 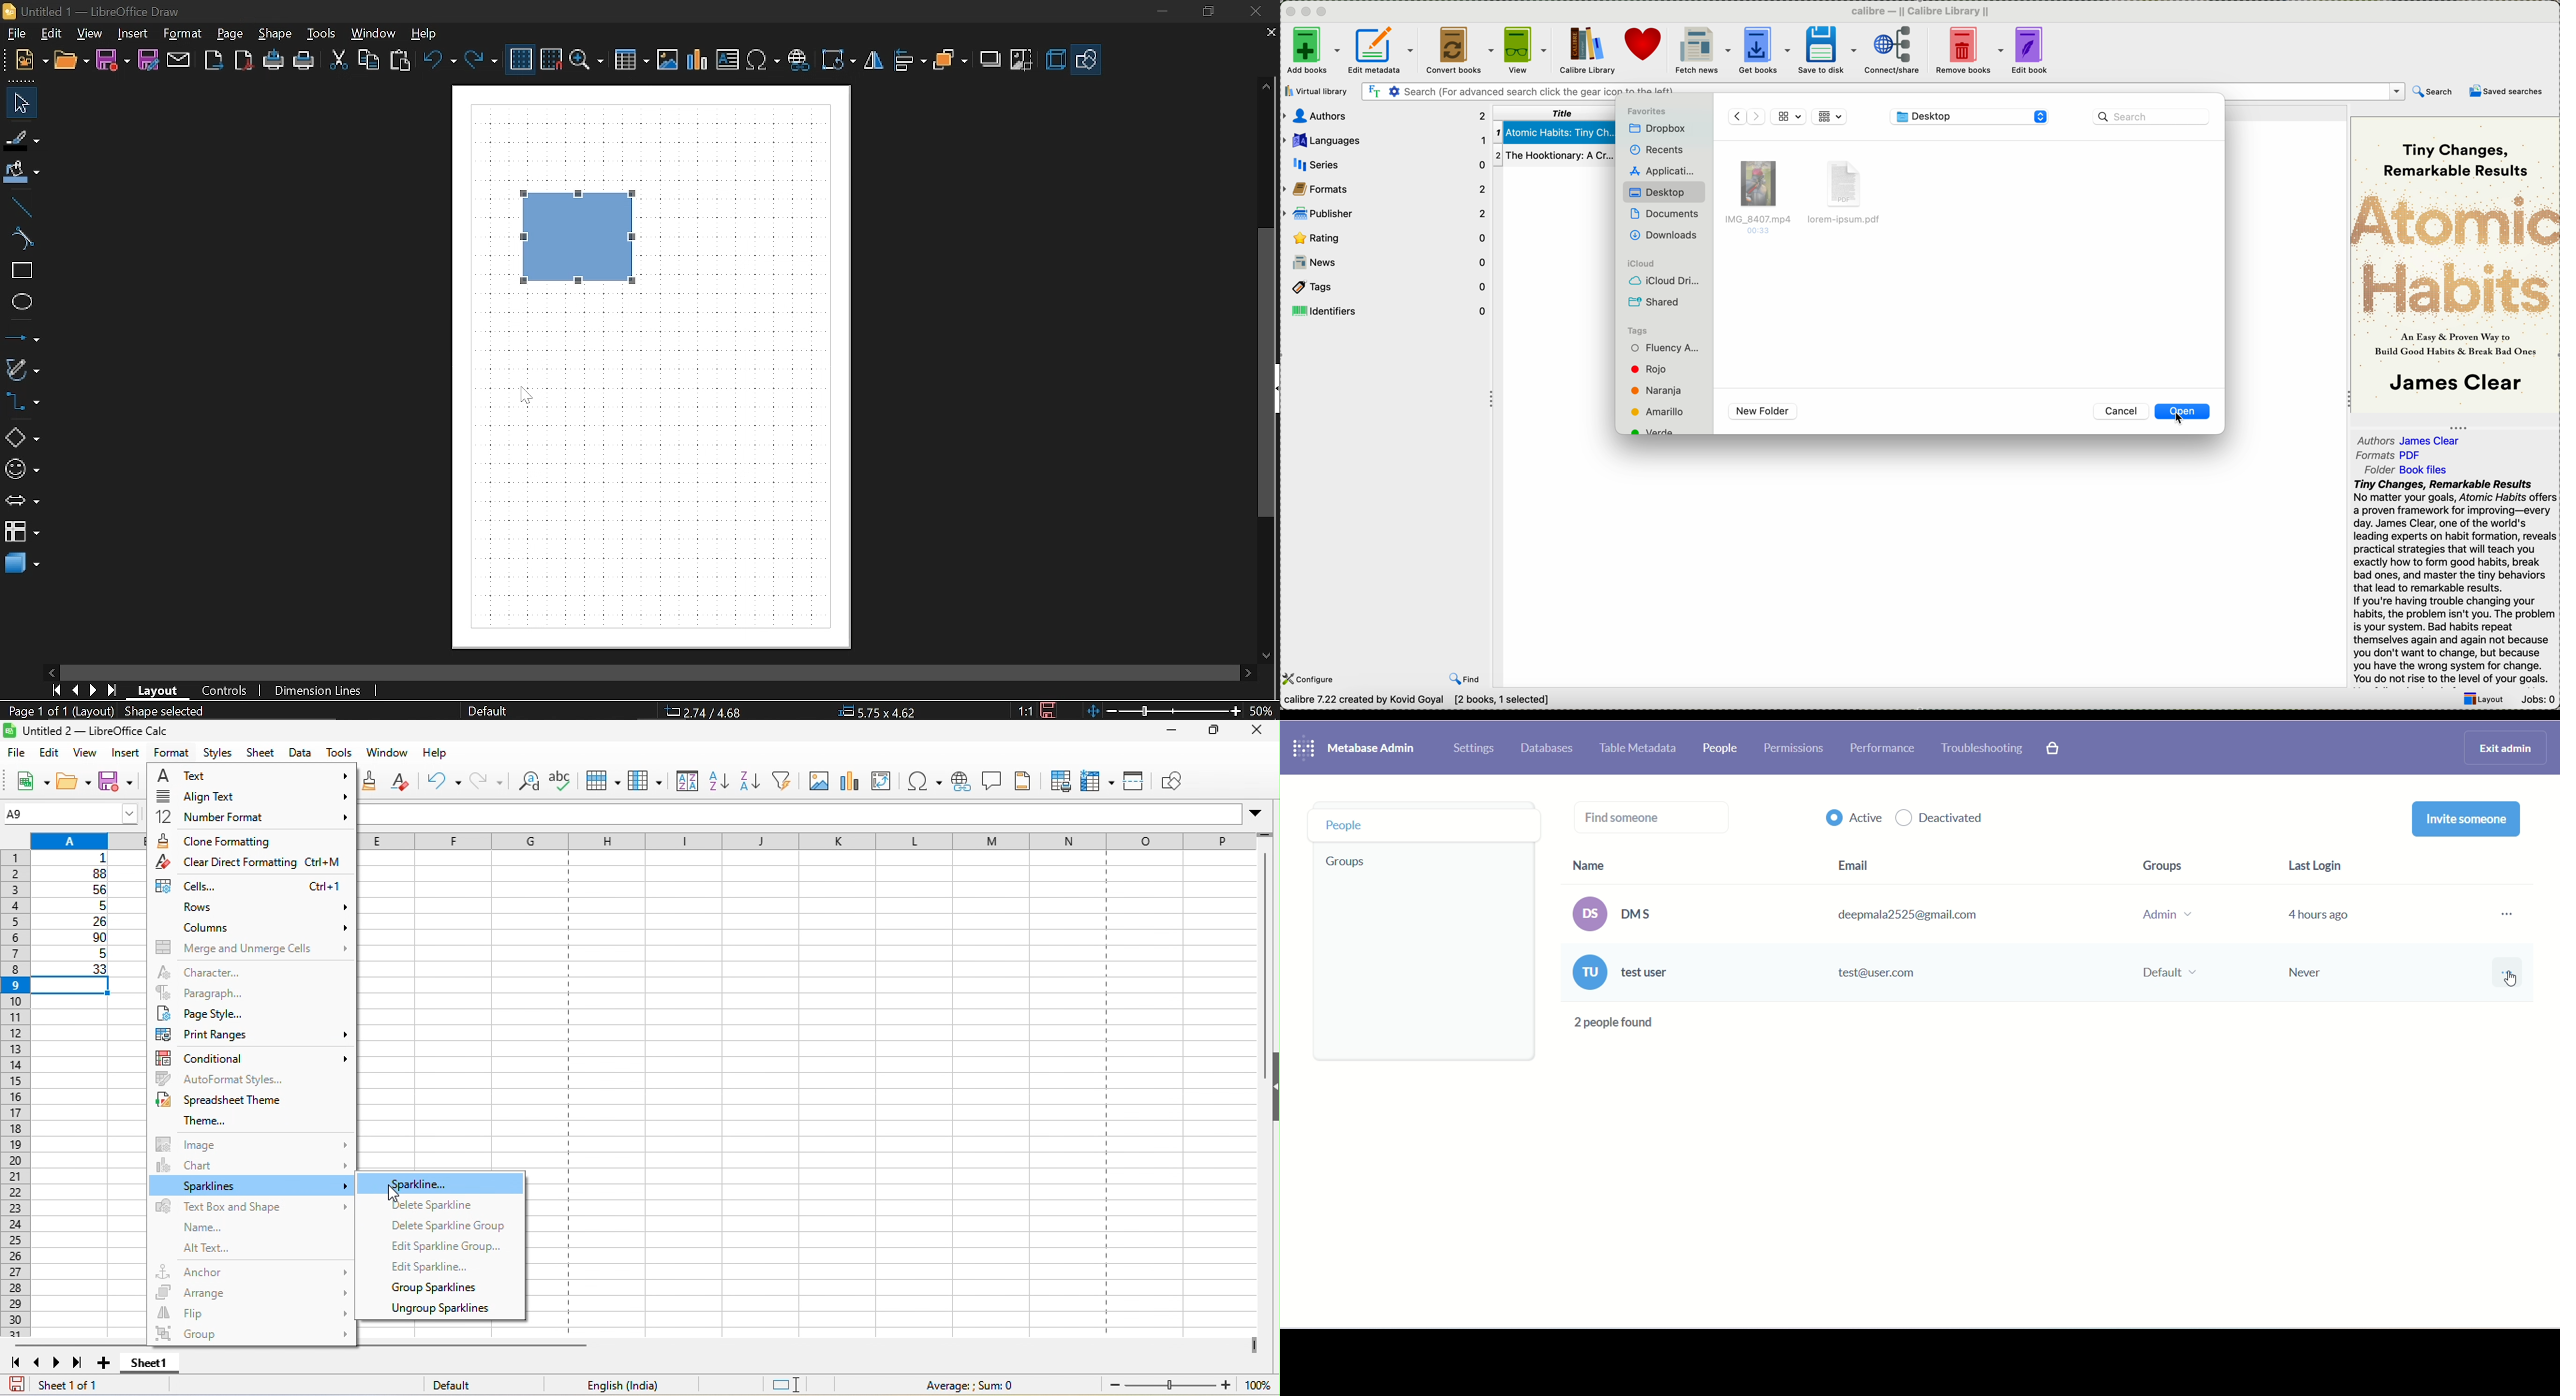 I want to click on Print directly, so click(x=274, y=61).